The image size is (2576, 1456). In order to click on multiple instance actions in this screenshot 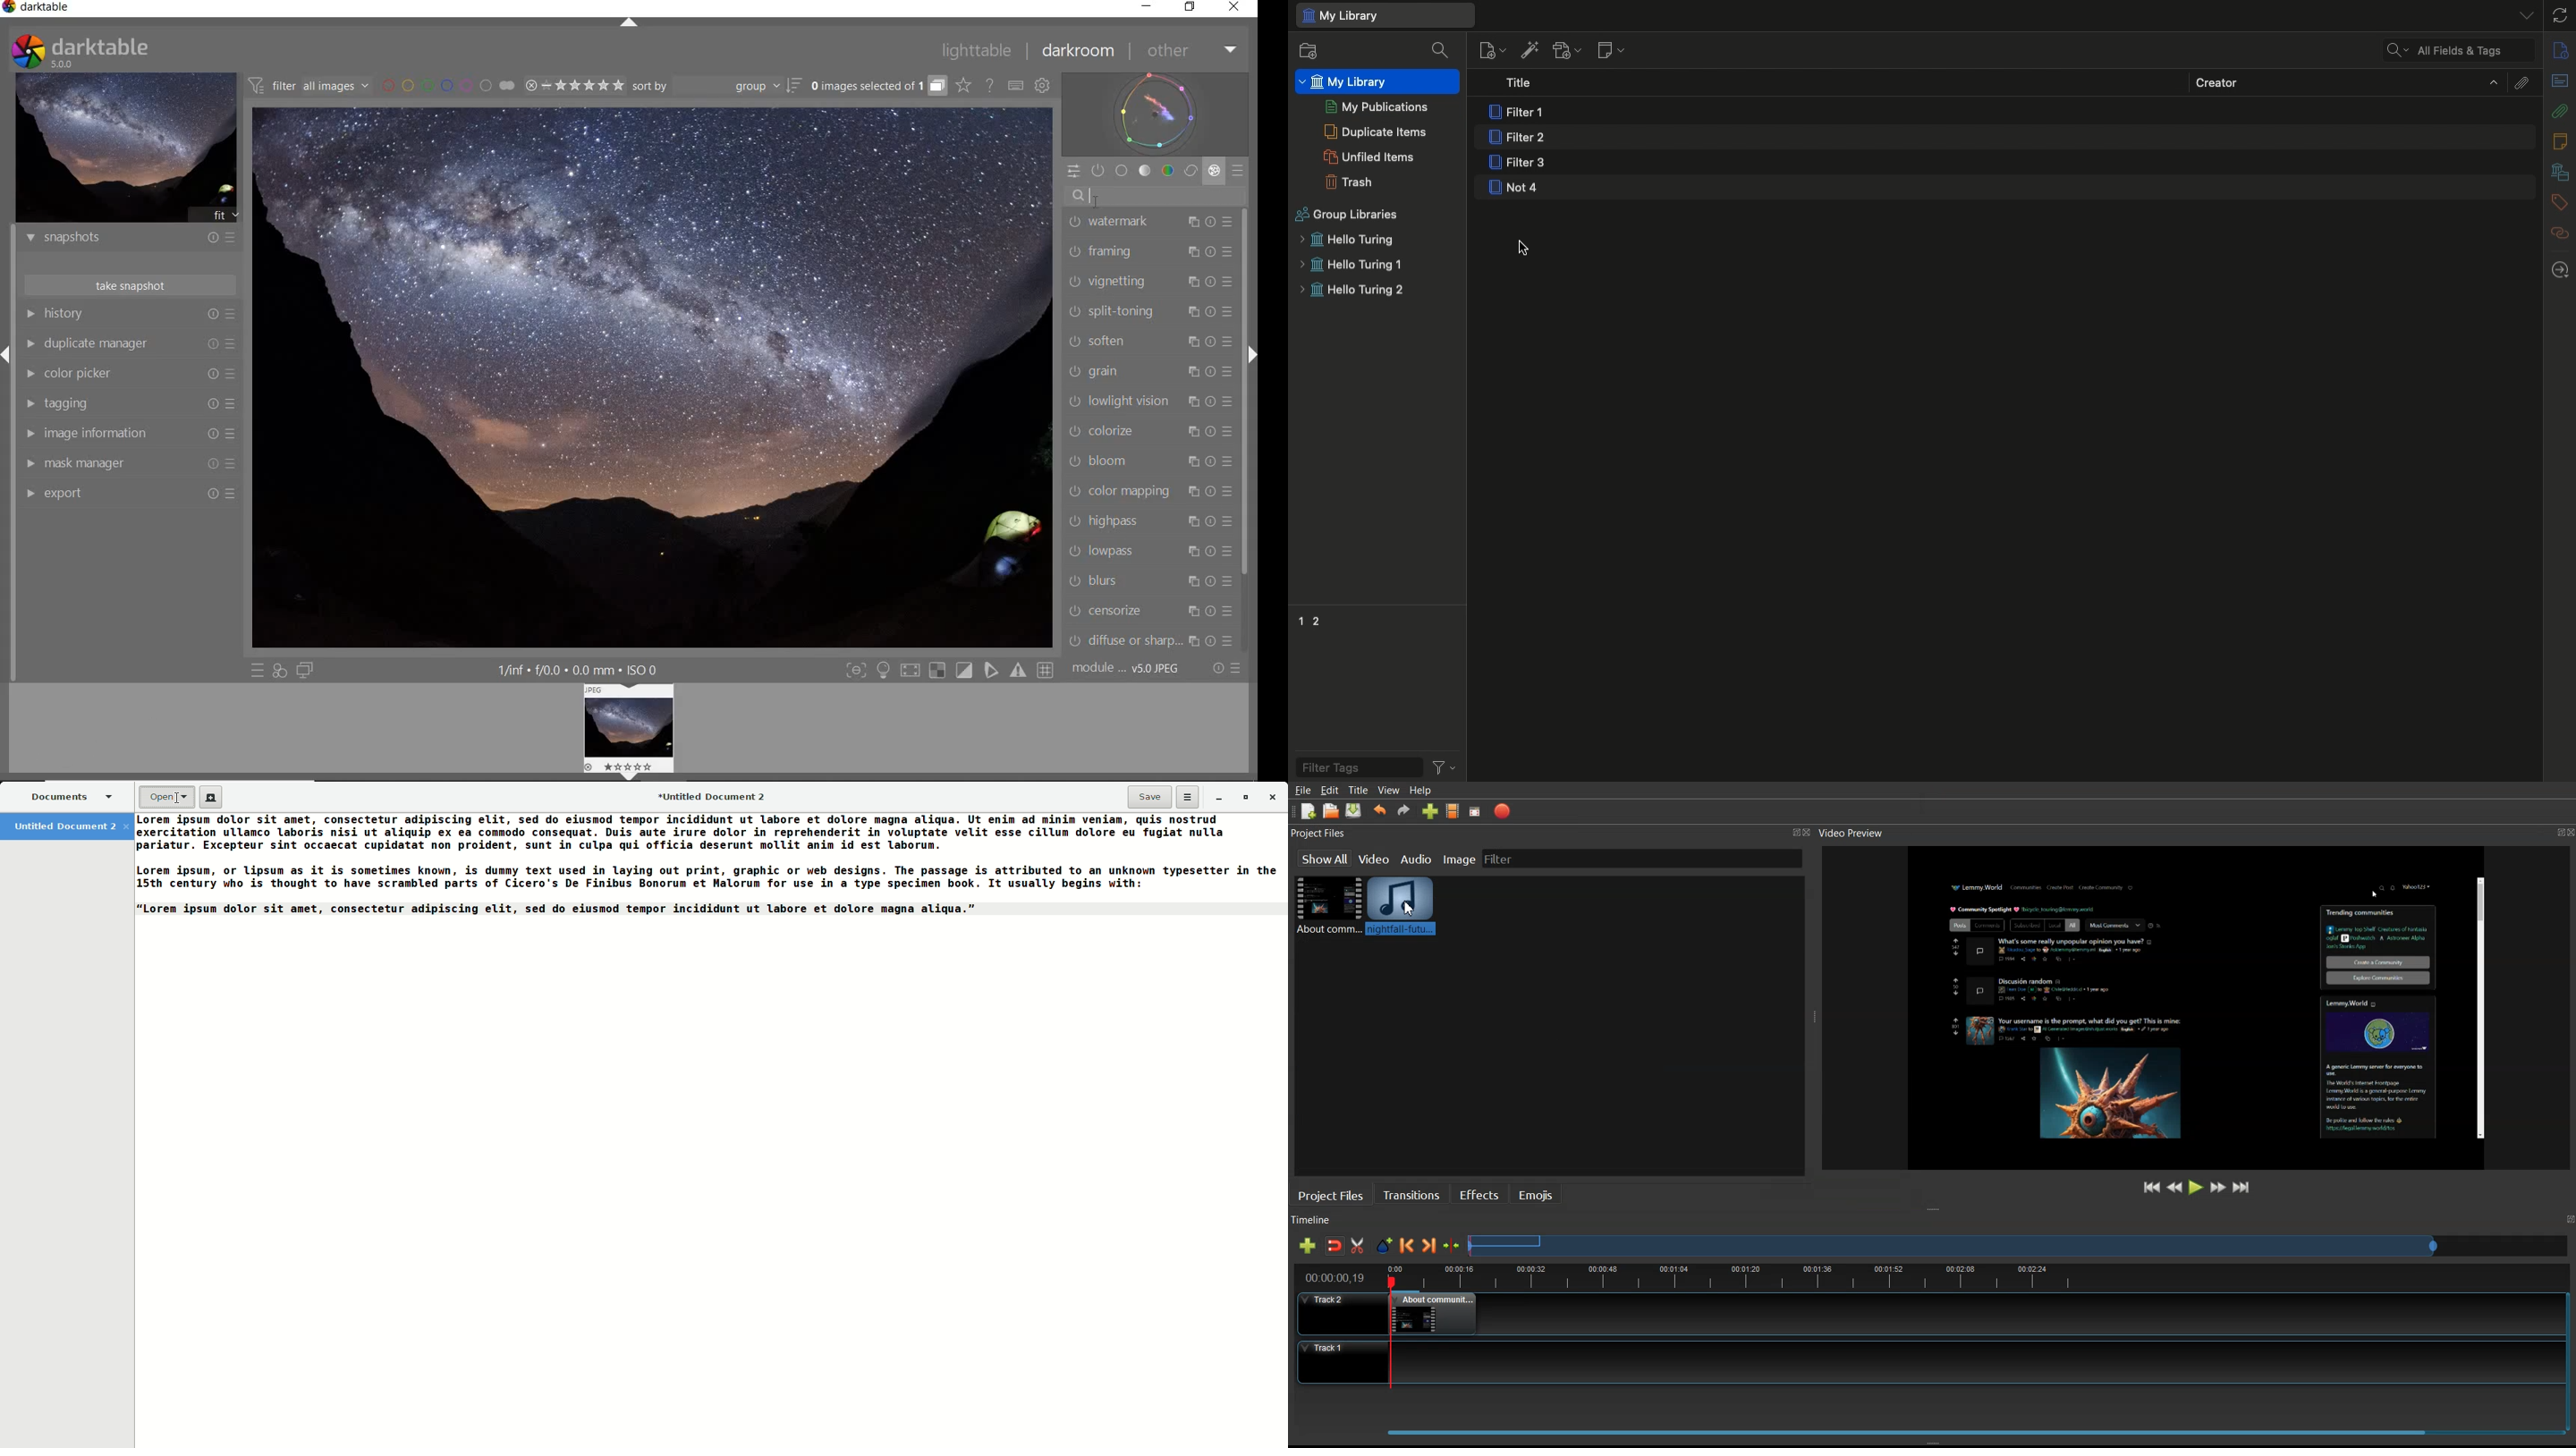, I will do `click(1194, 280)`.